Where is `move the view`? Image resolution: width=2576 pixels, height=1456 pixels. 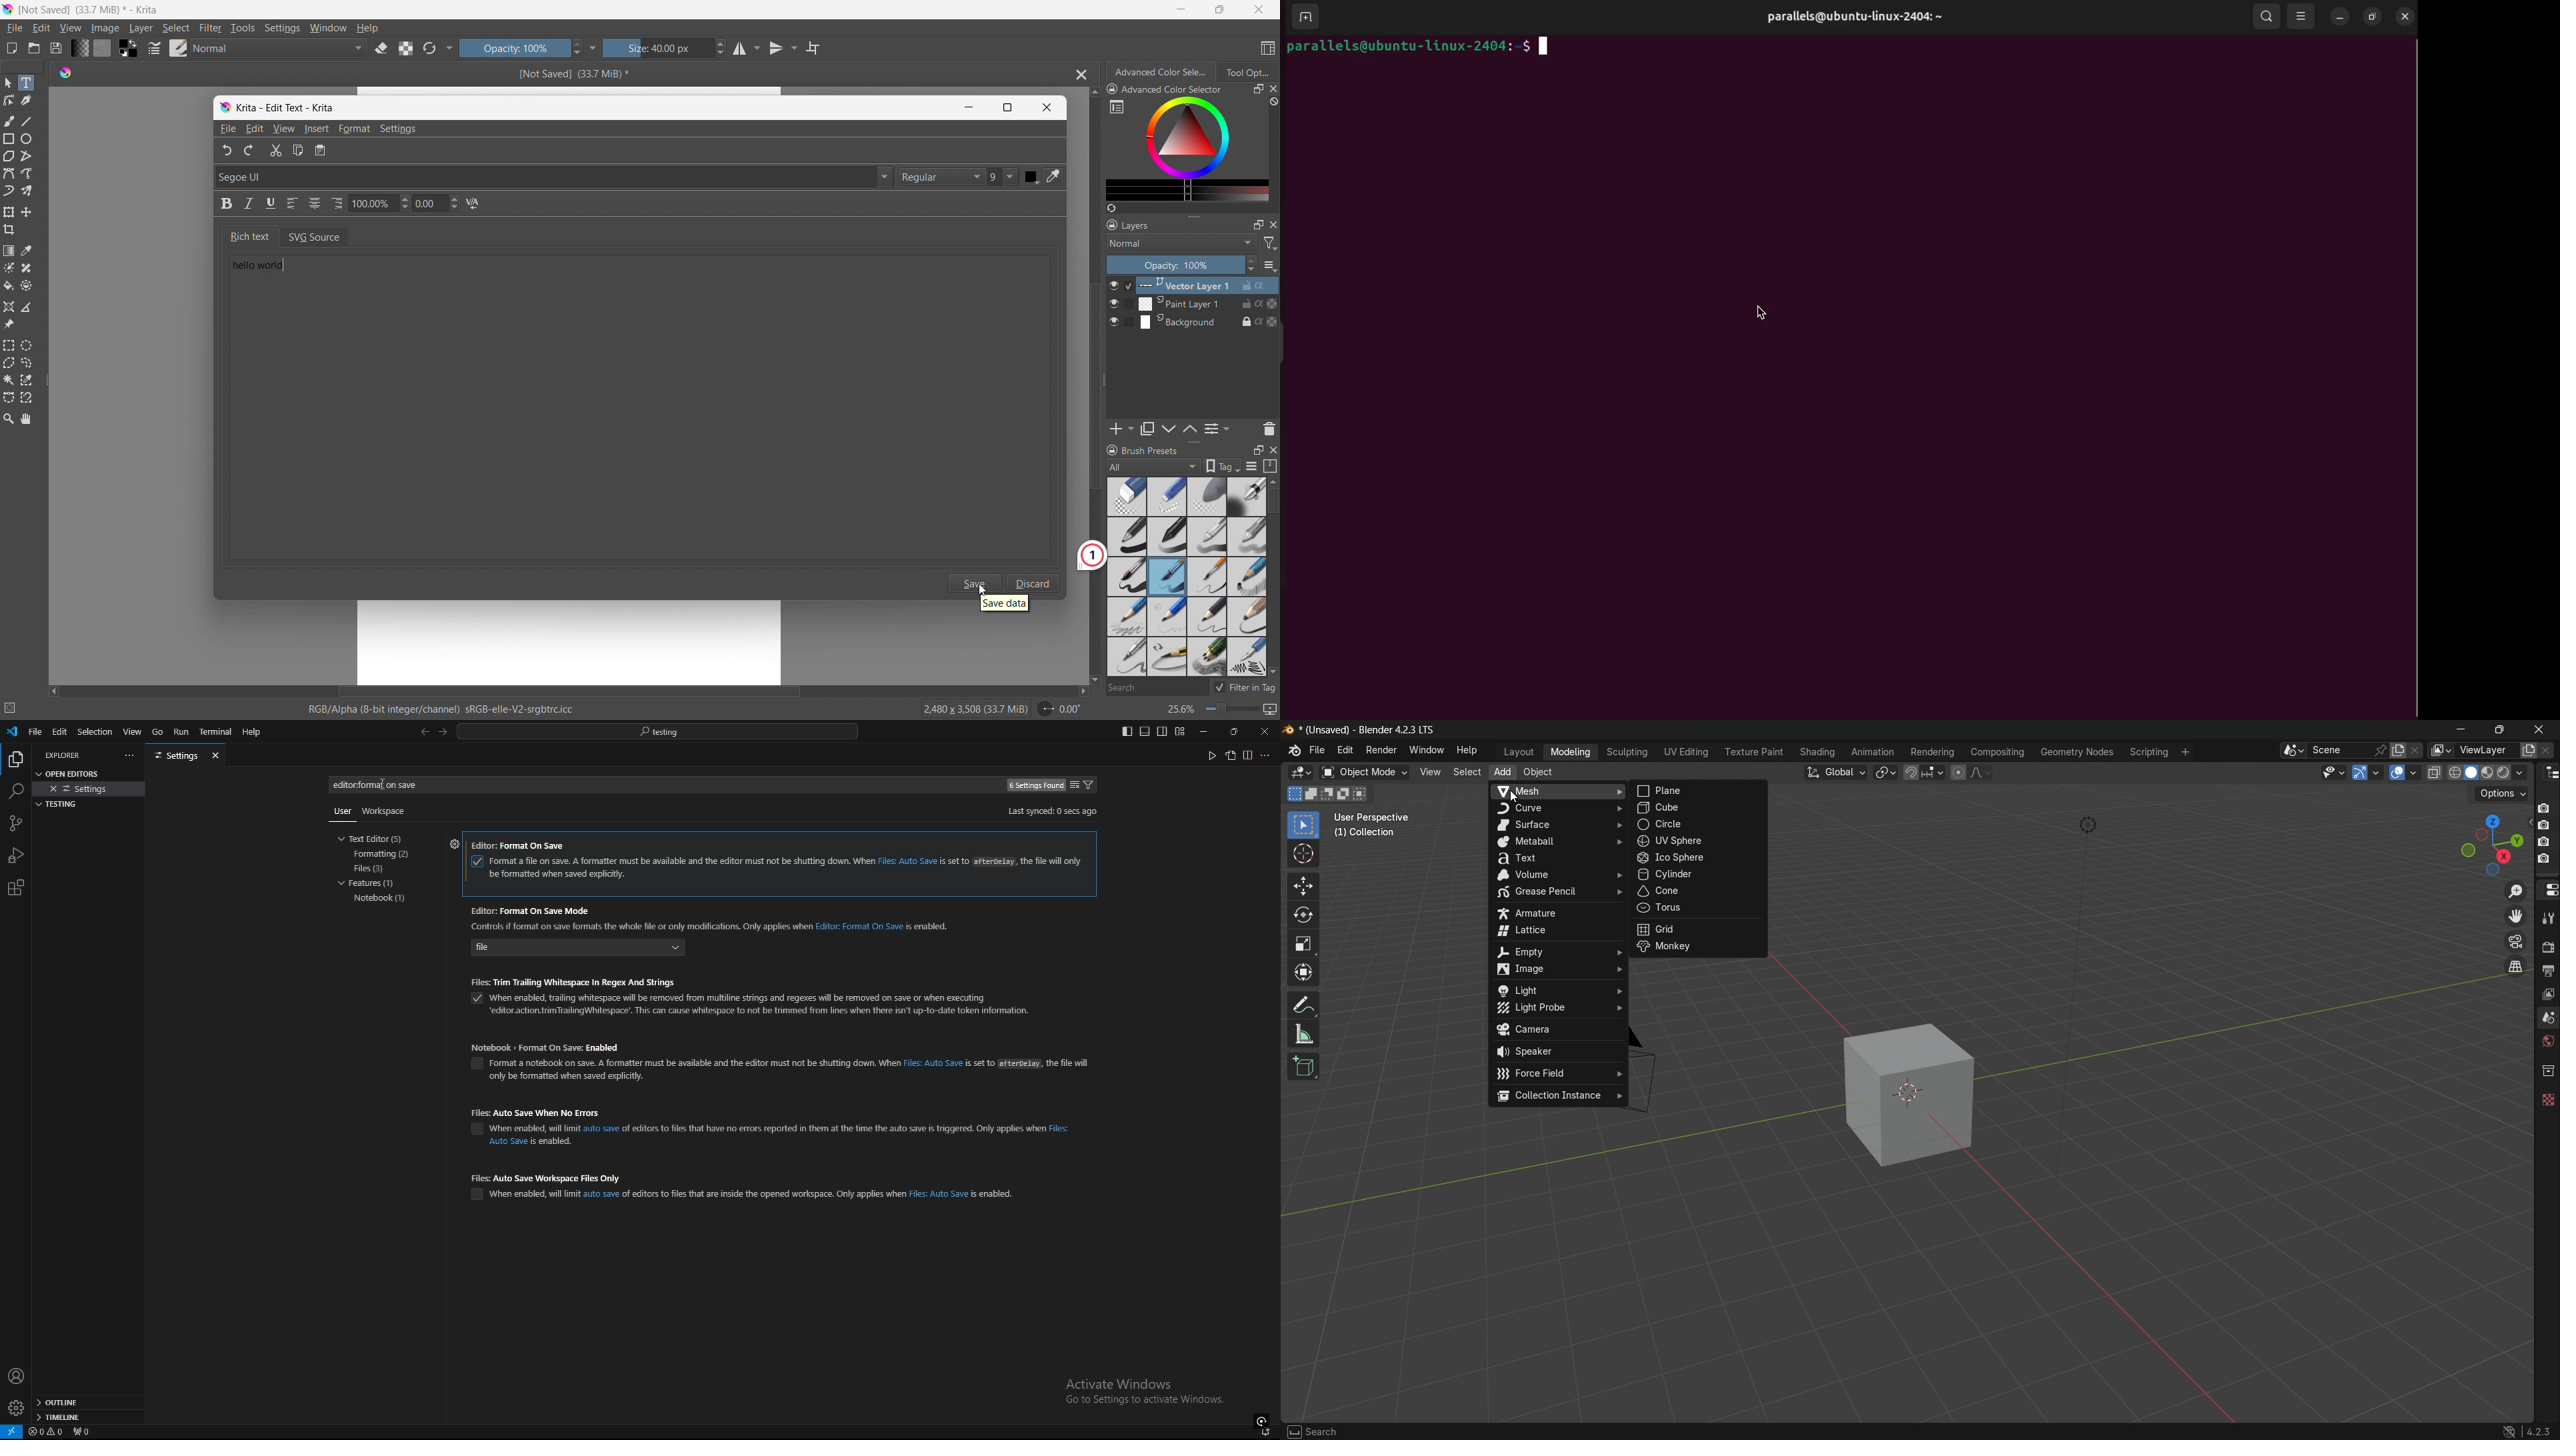 move the view is located at coordinates (2515, 917).